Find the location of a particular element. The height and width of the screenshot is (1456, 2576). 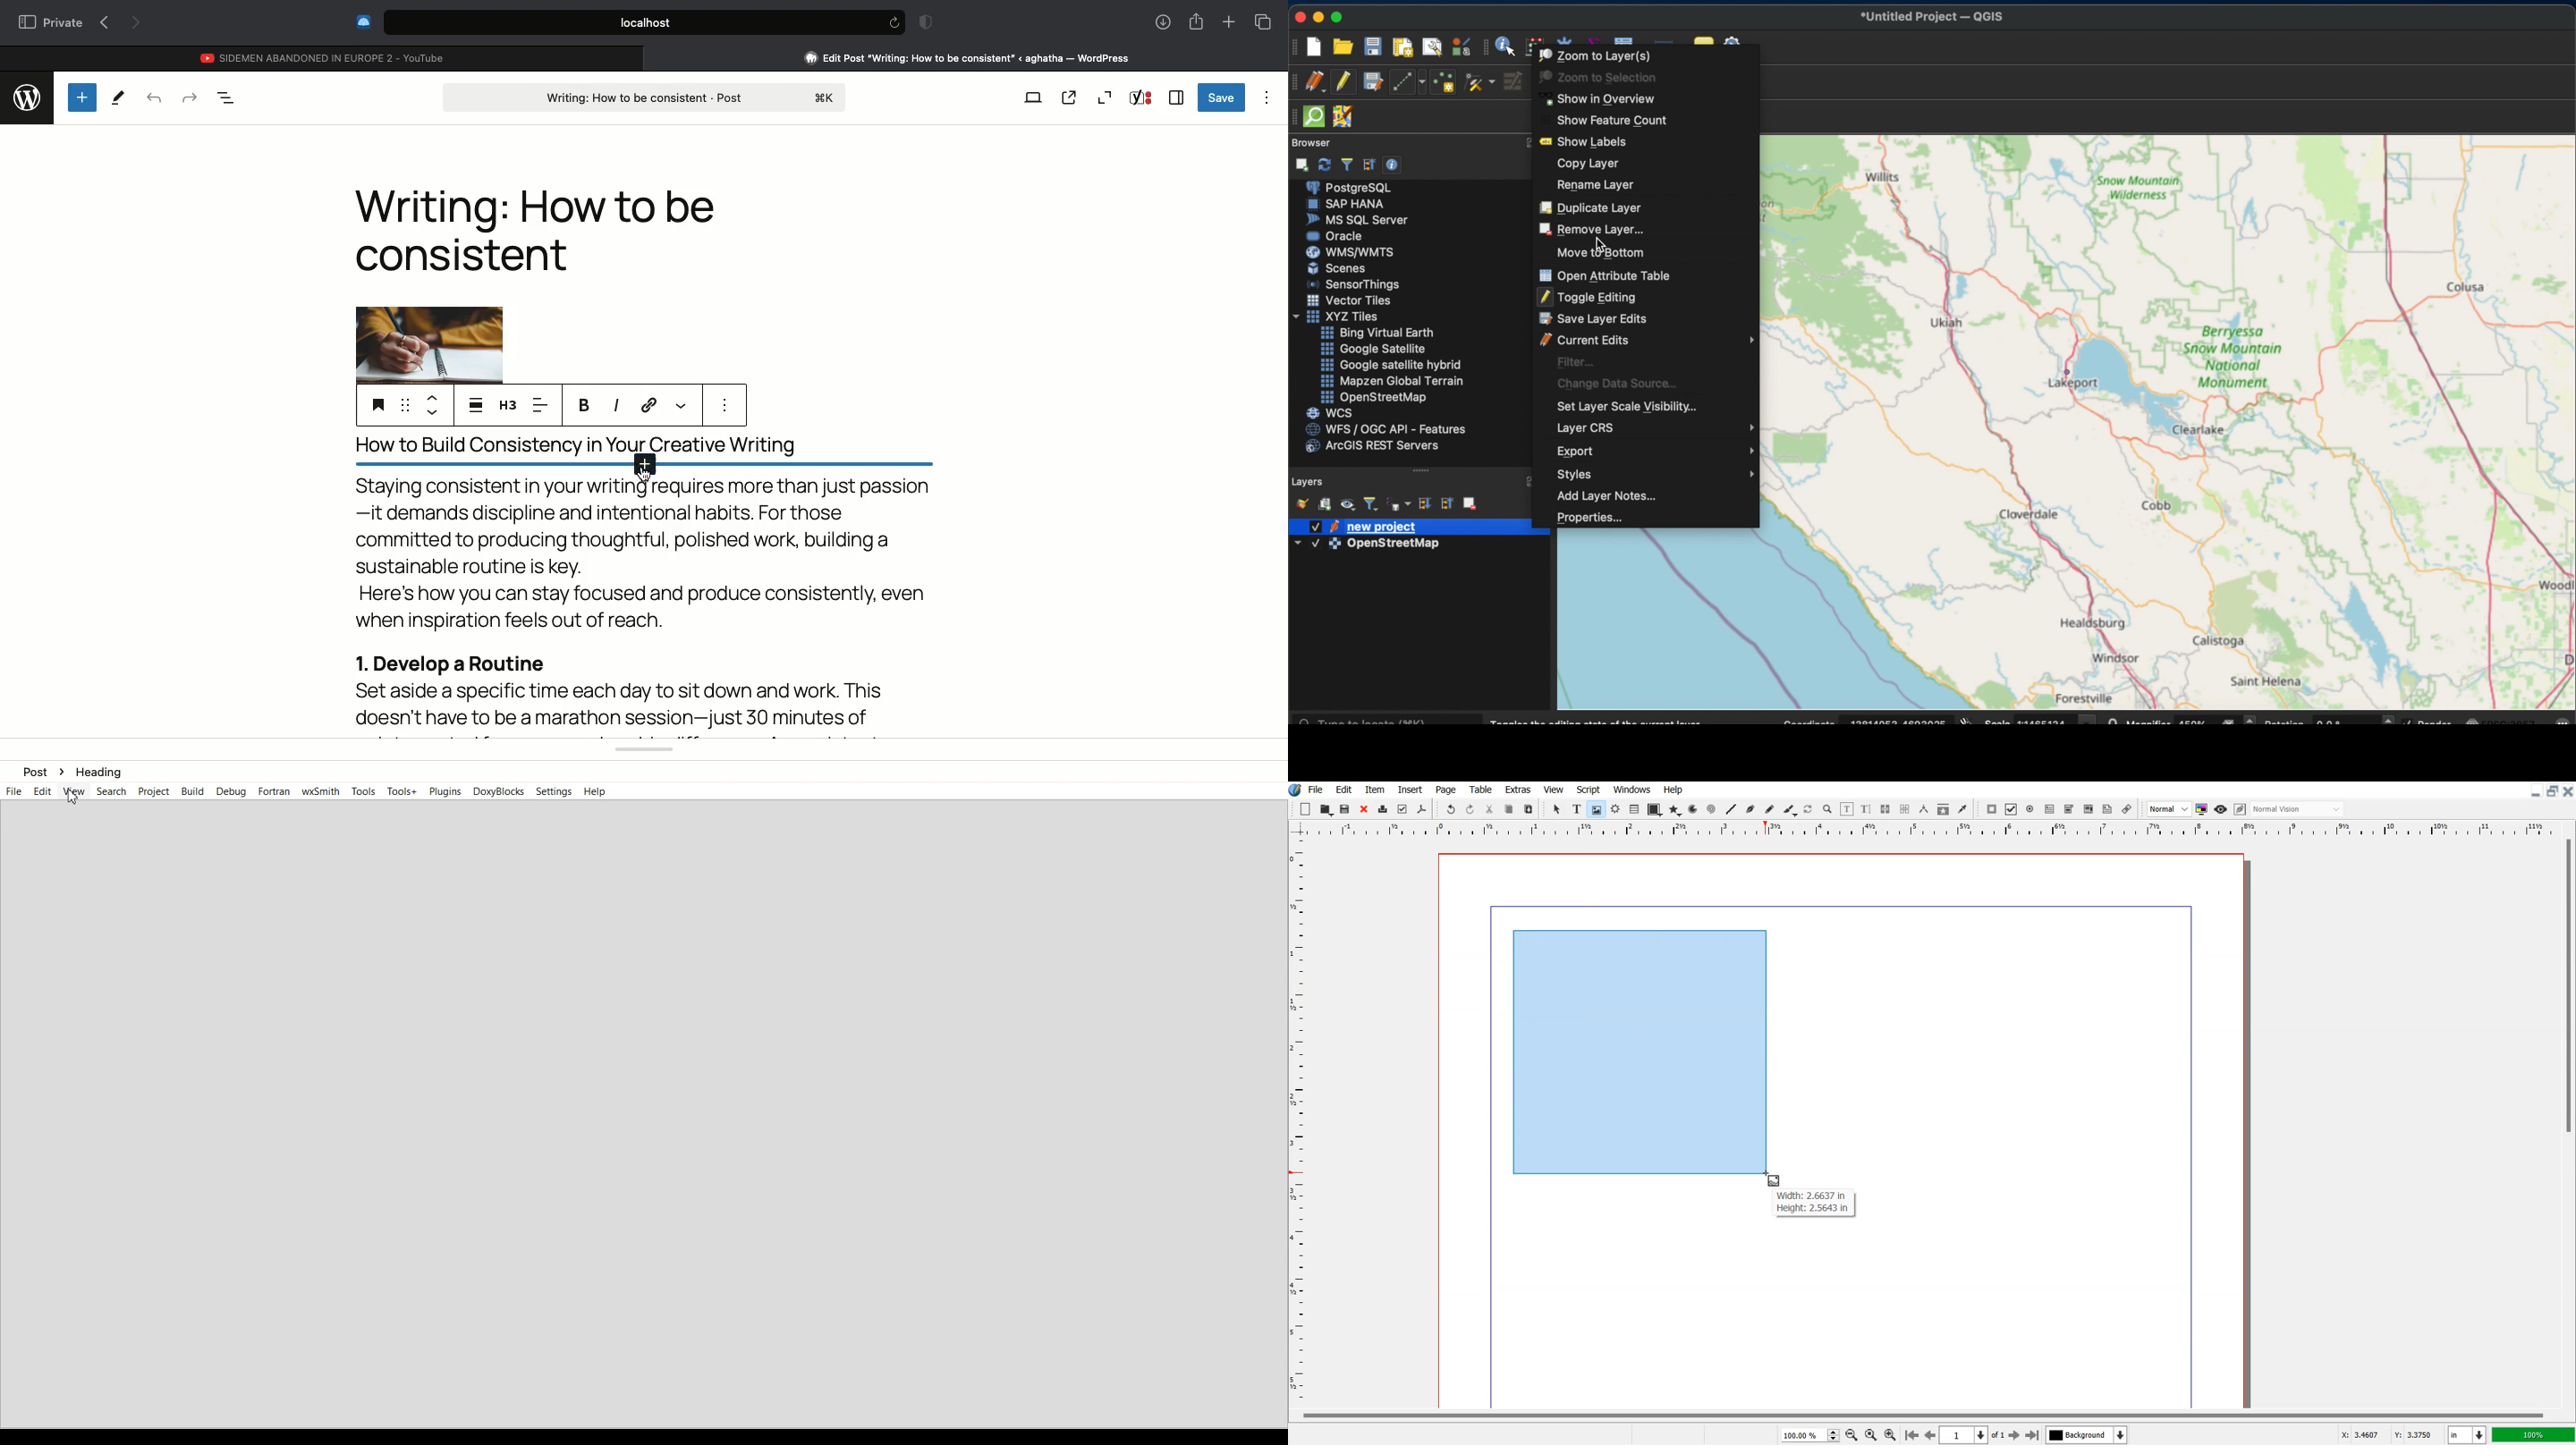

Tabs is located at coordinates (1263, 21).